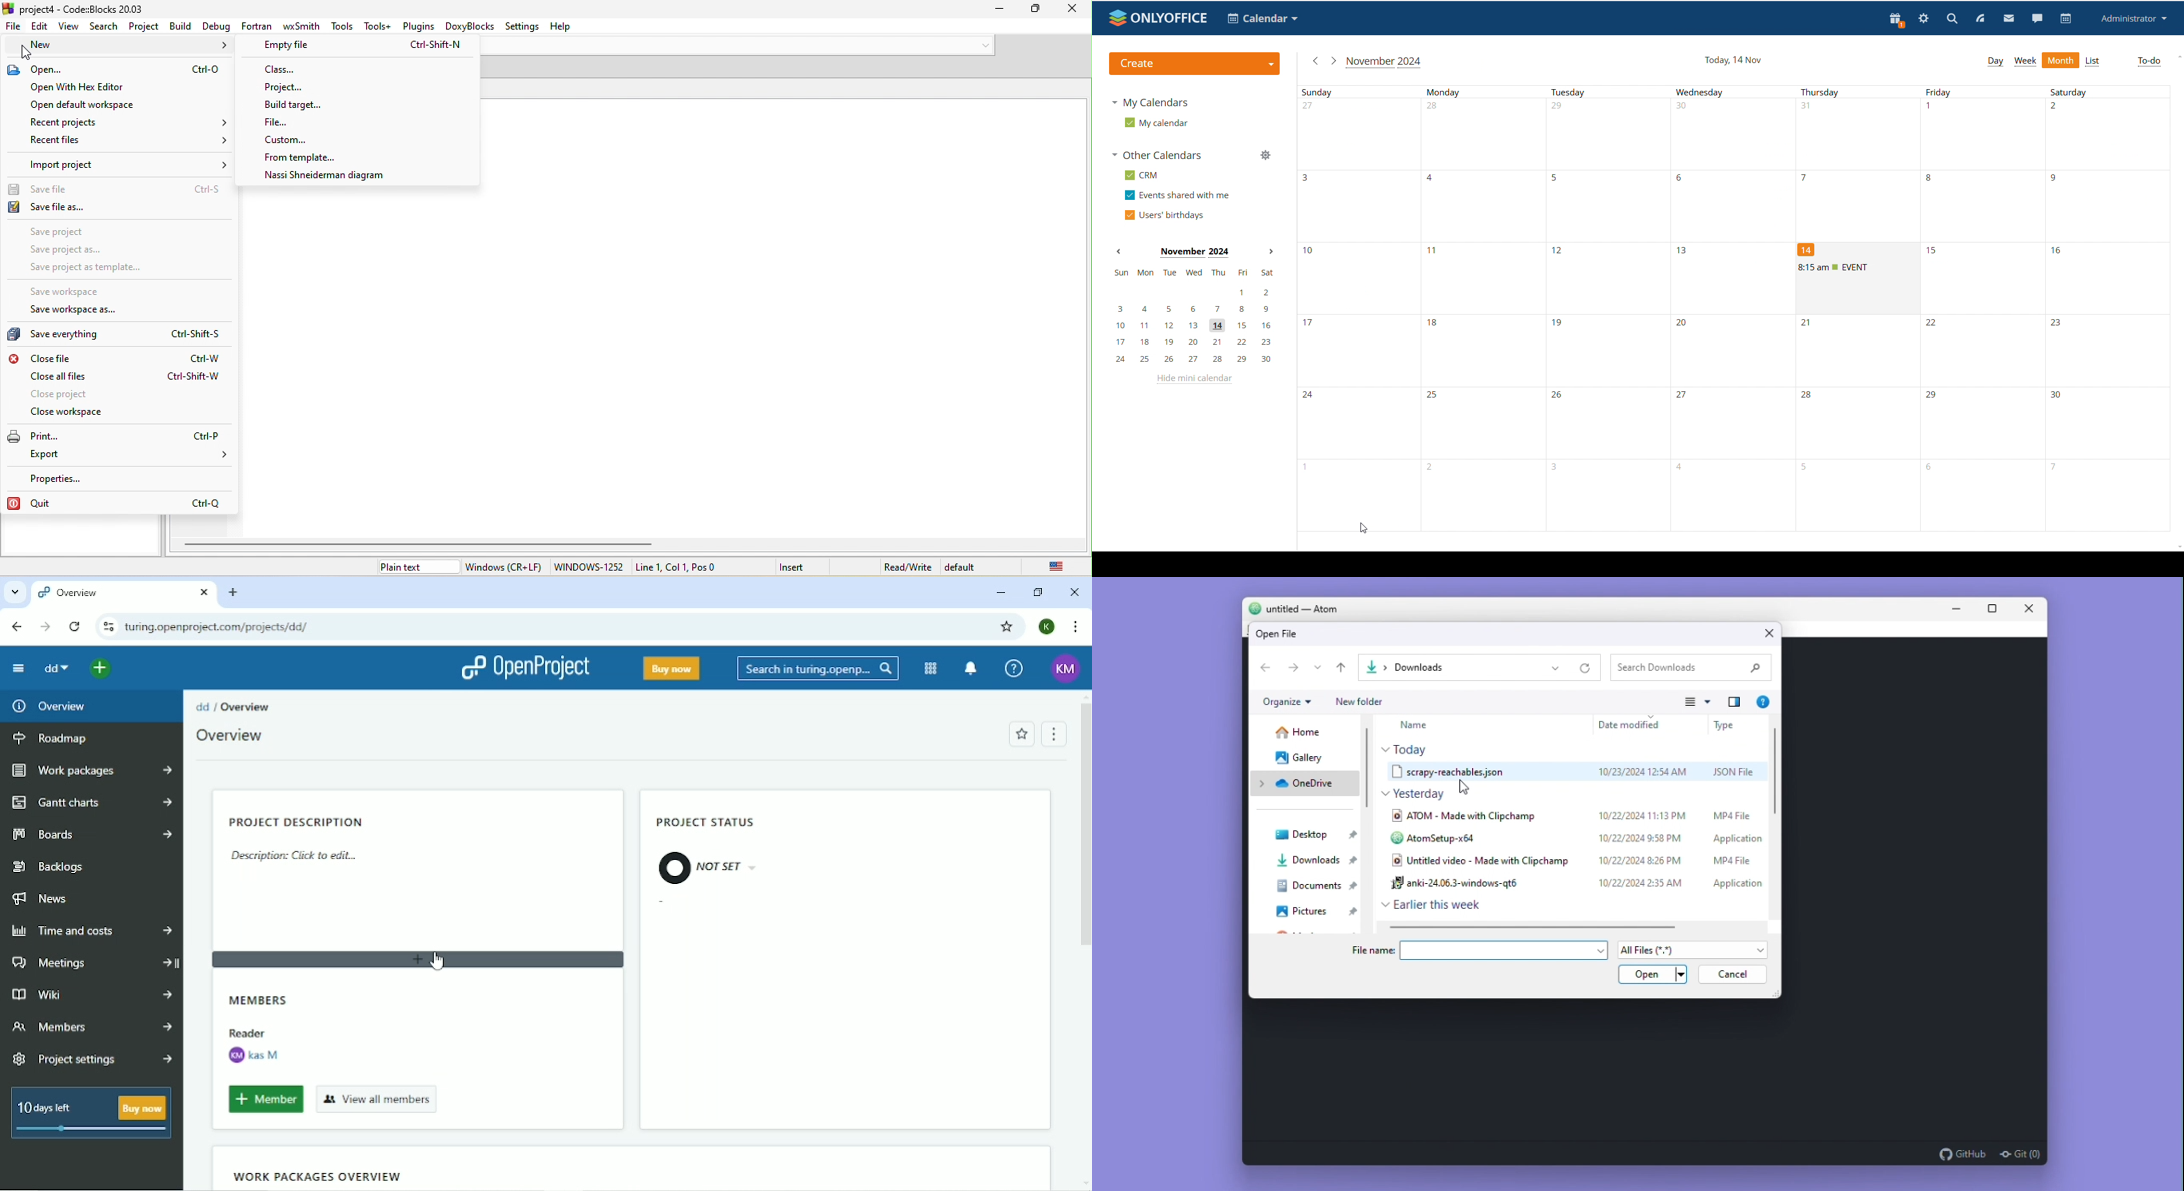 This screenshot has height=1204, width=2184. I want to click on save workspace as, so click(84, 309).